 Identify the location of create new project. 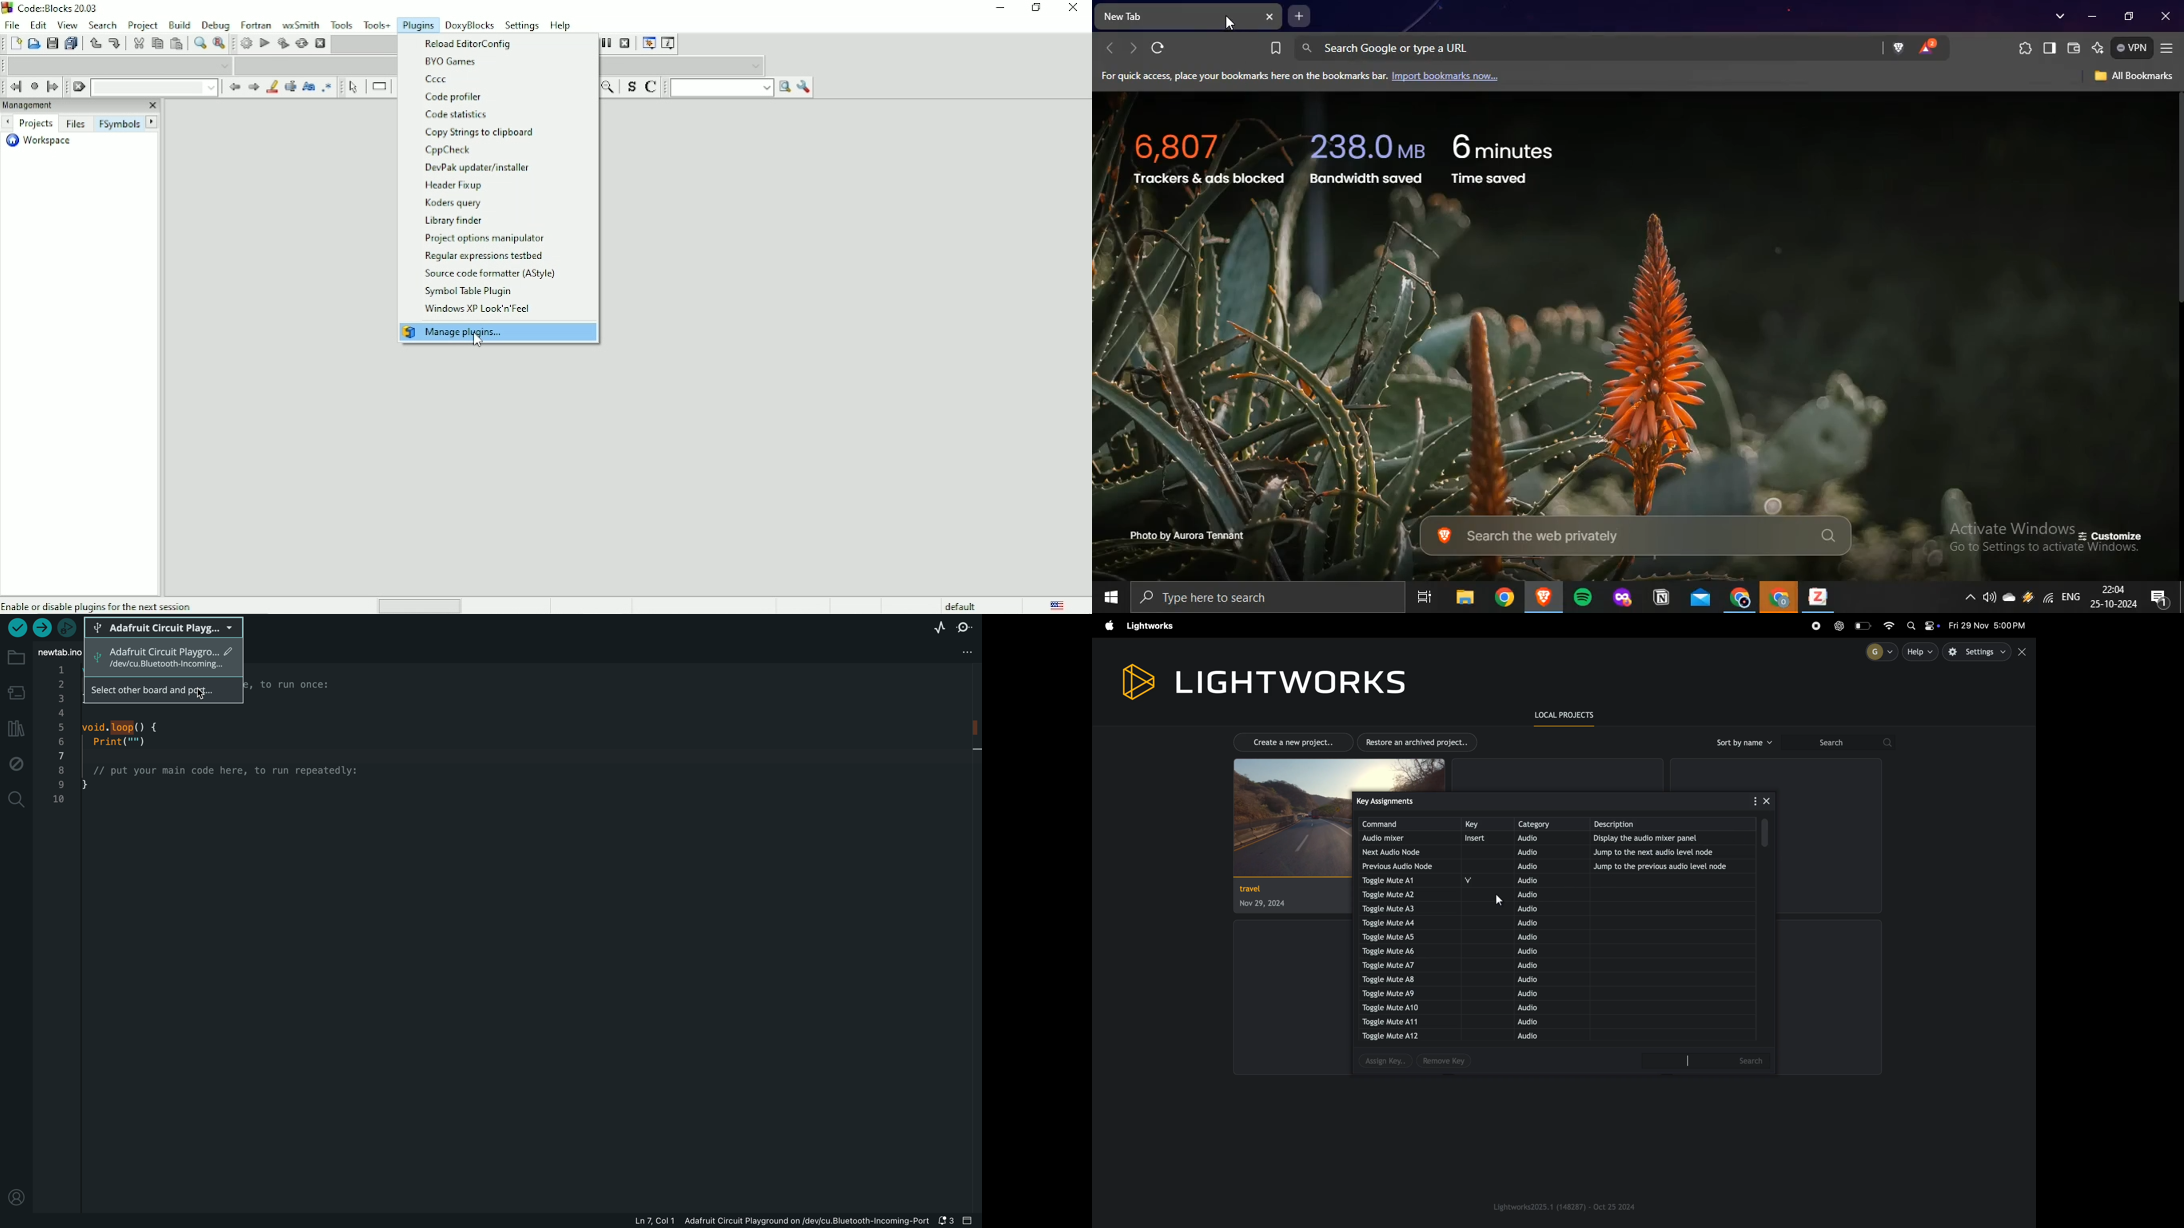
(1289, 741).